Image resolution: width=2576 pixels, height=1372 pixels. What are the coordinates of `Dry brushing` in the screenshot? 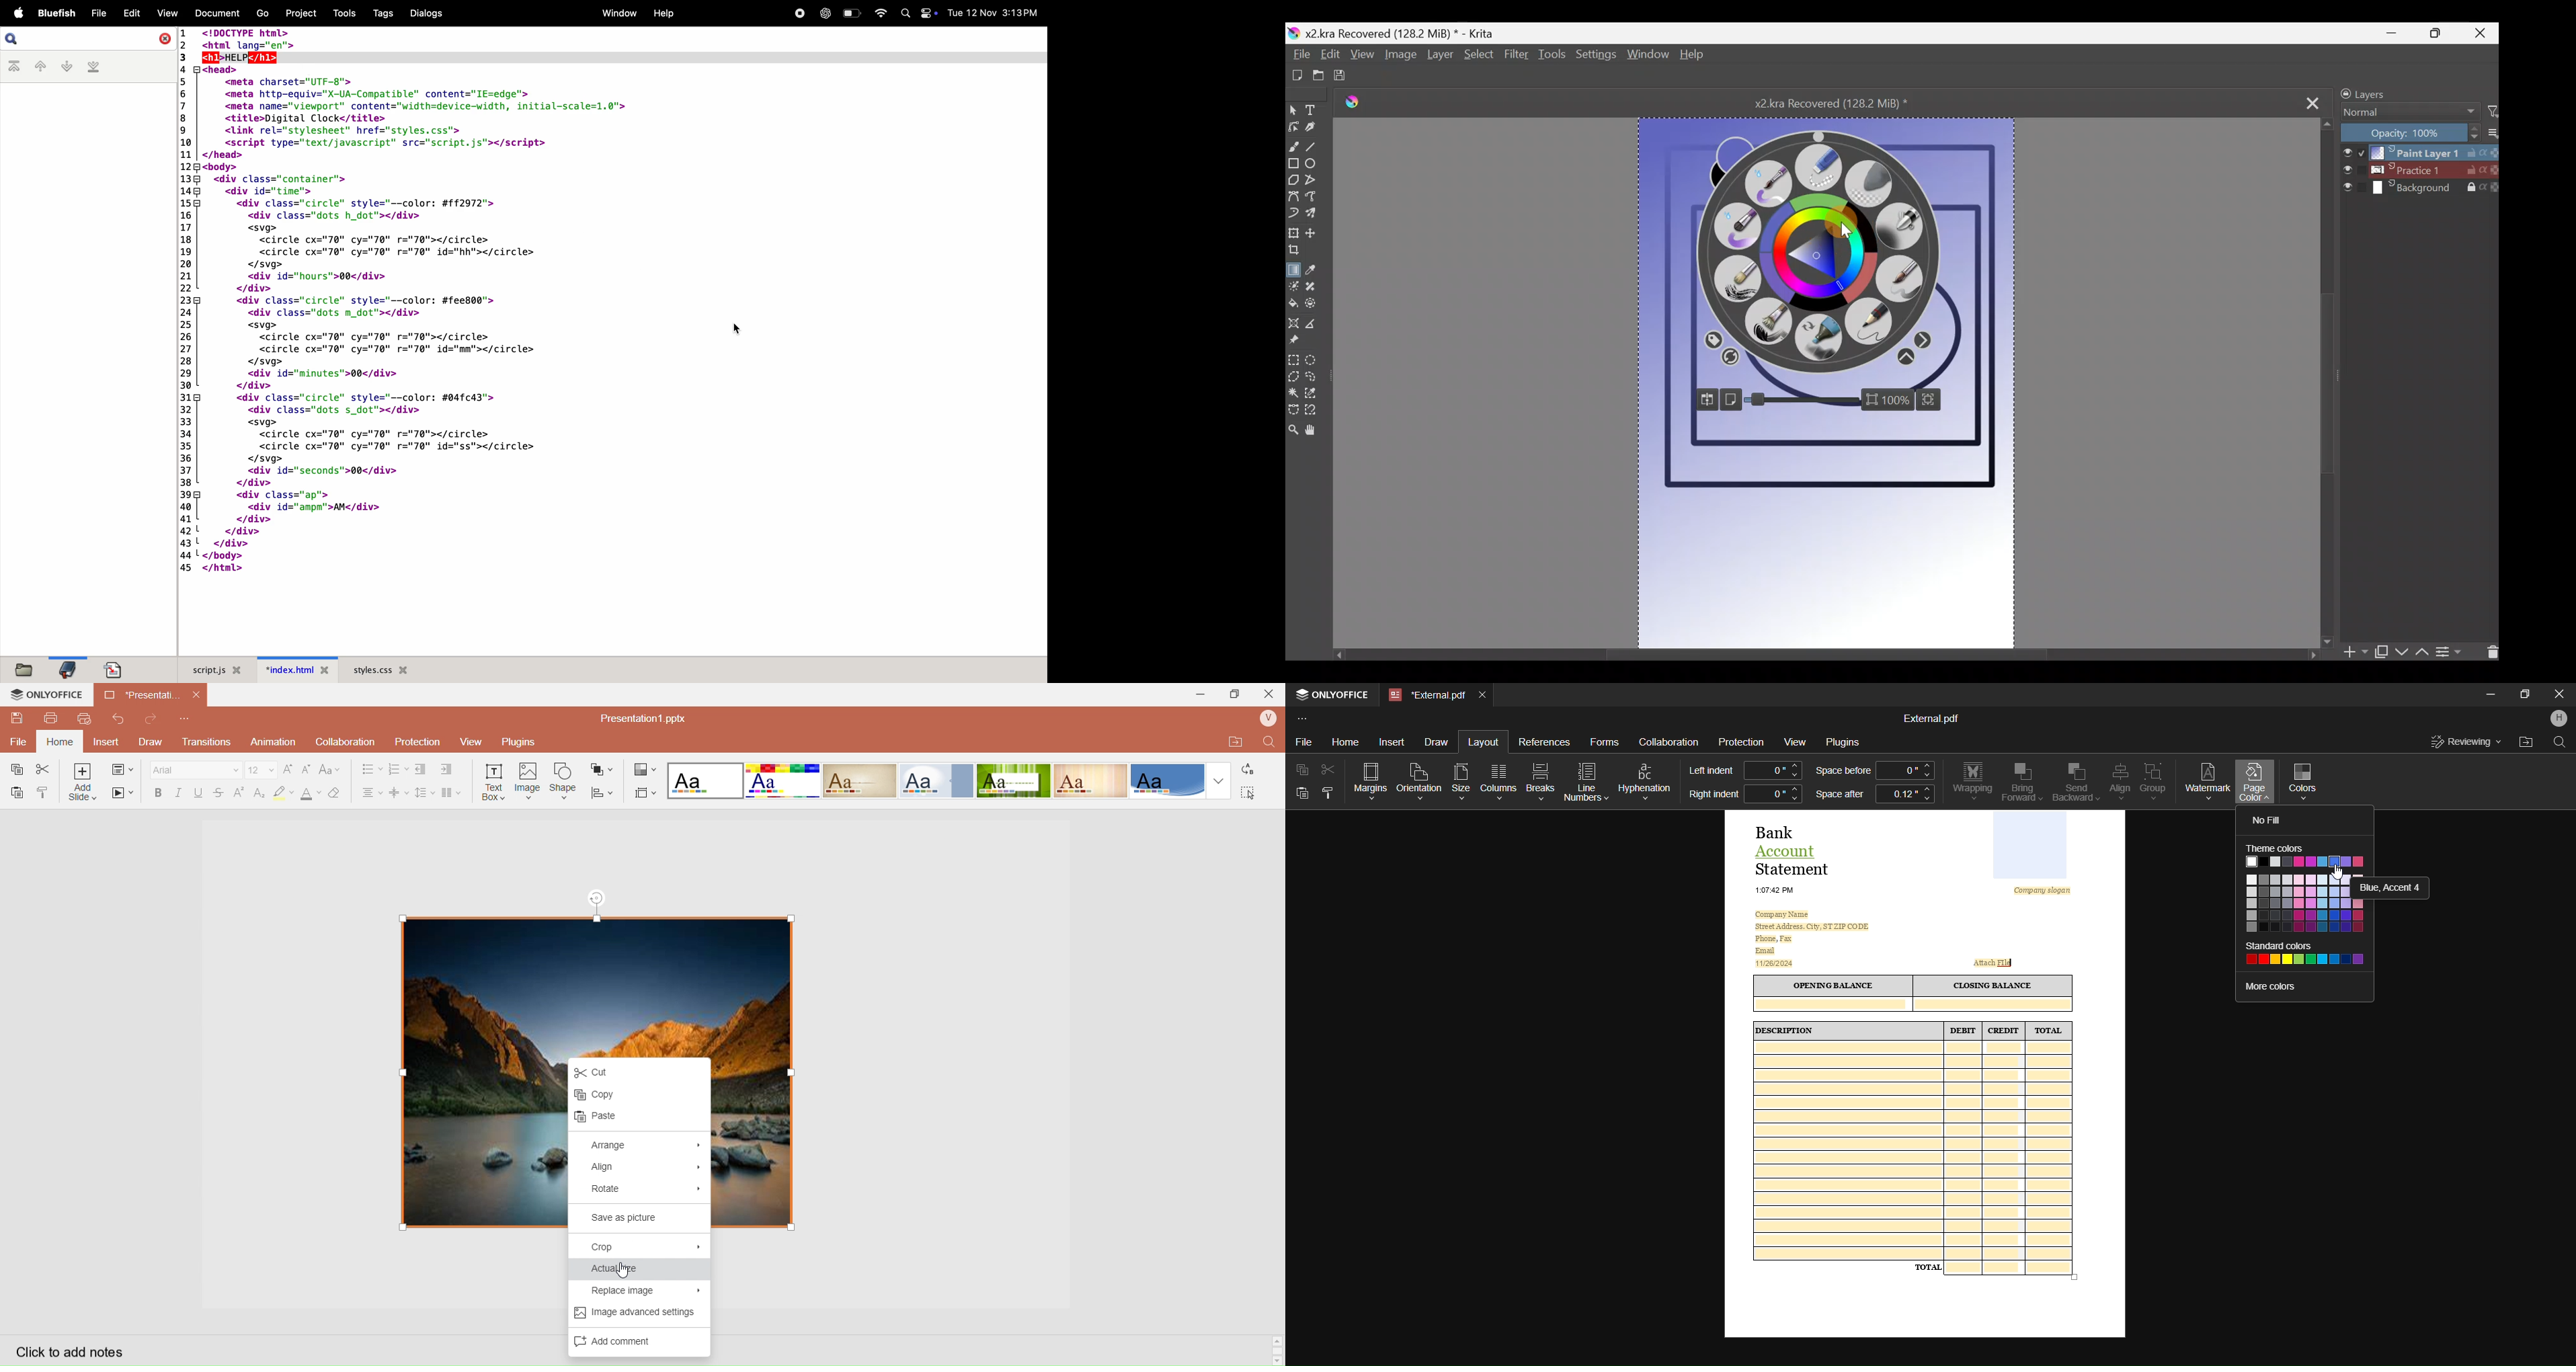 It's located at (1736, 278).